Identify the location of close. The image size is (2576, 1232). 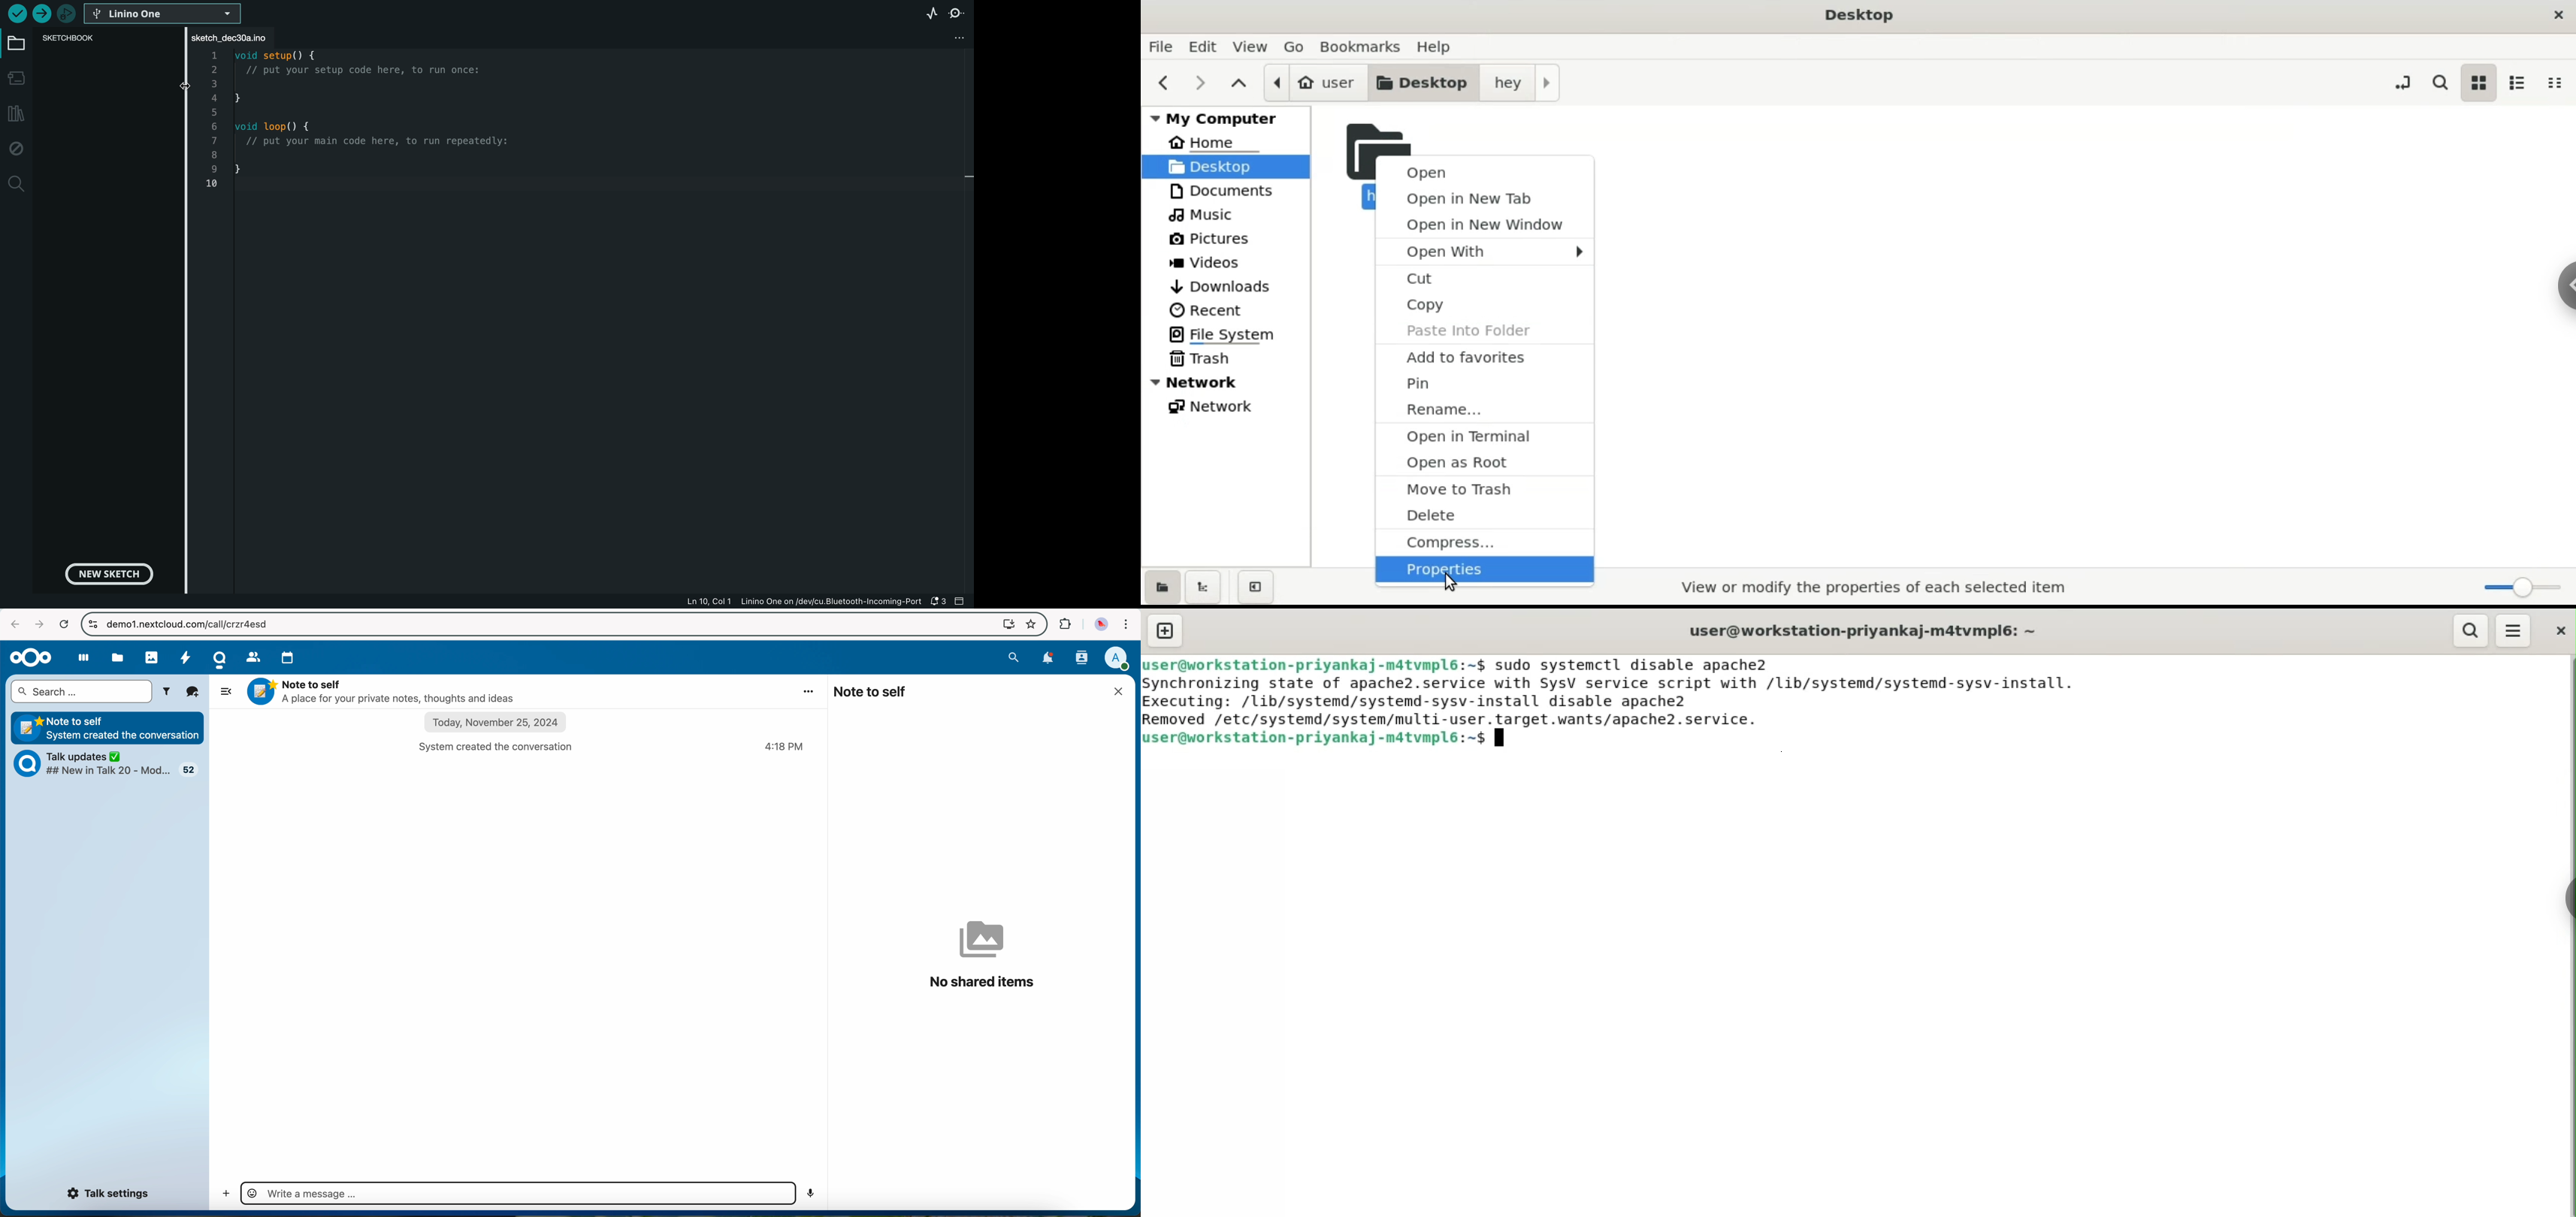
(2558, 631).